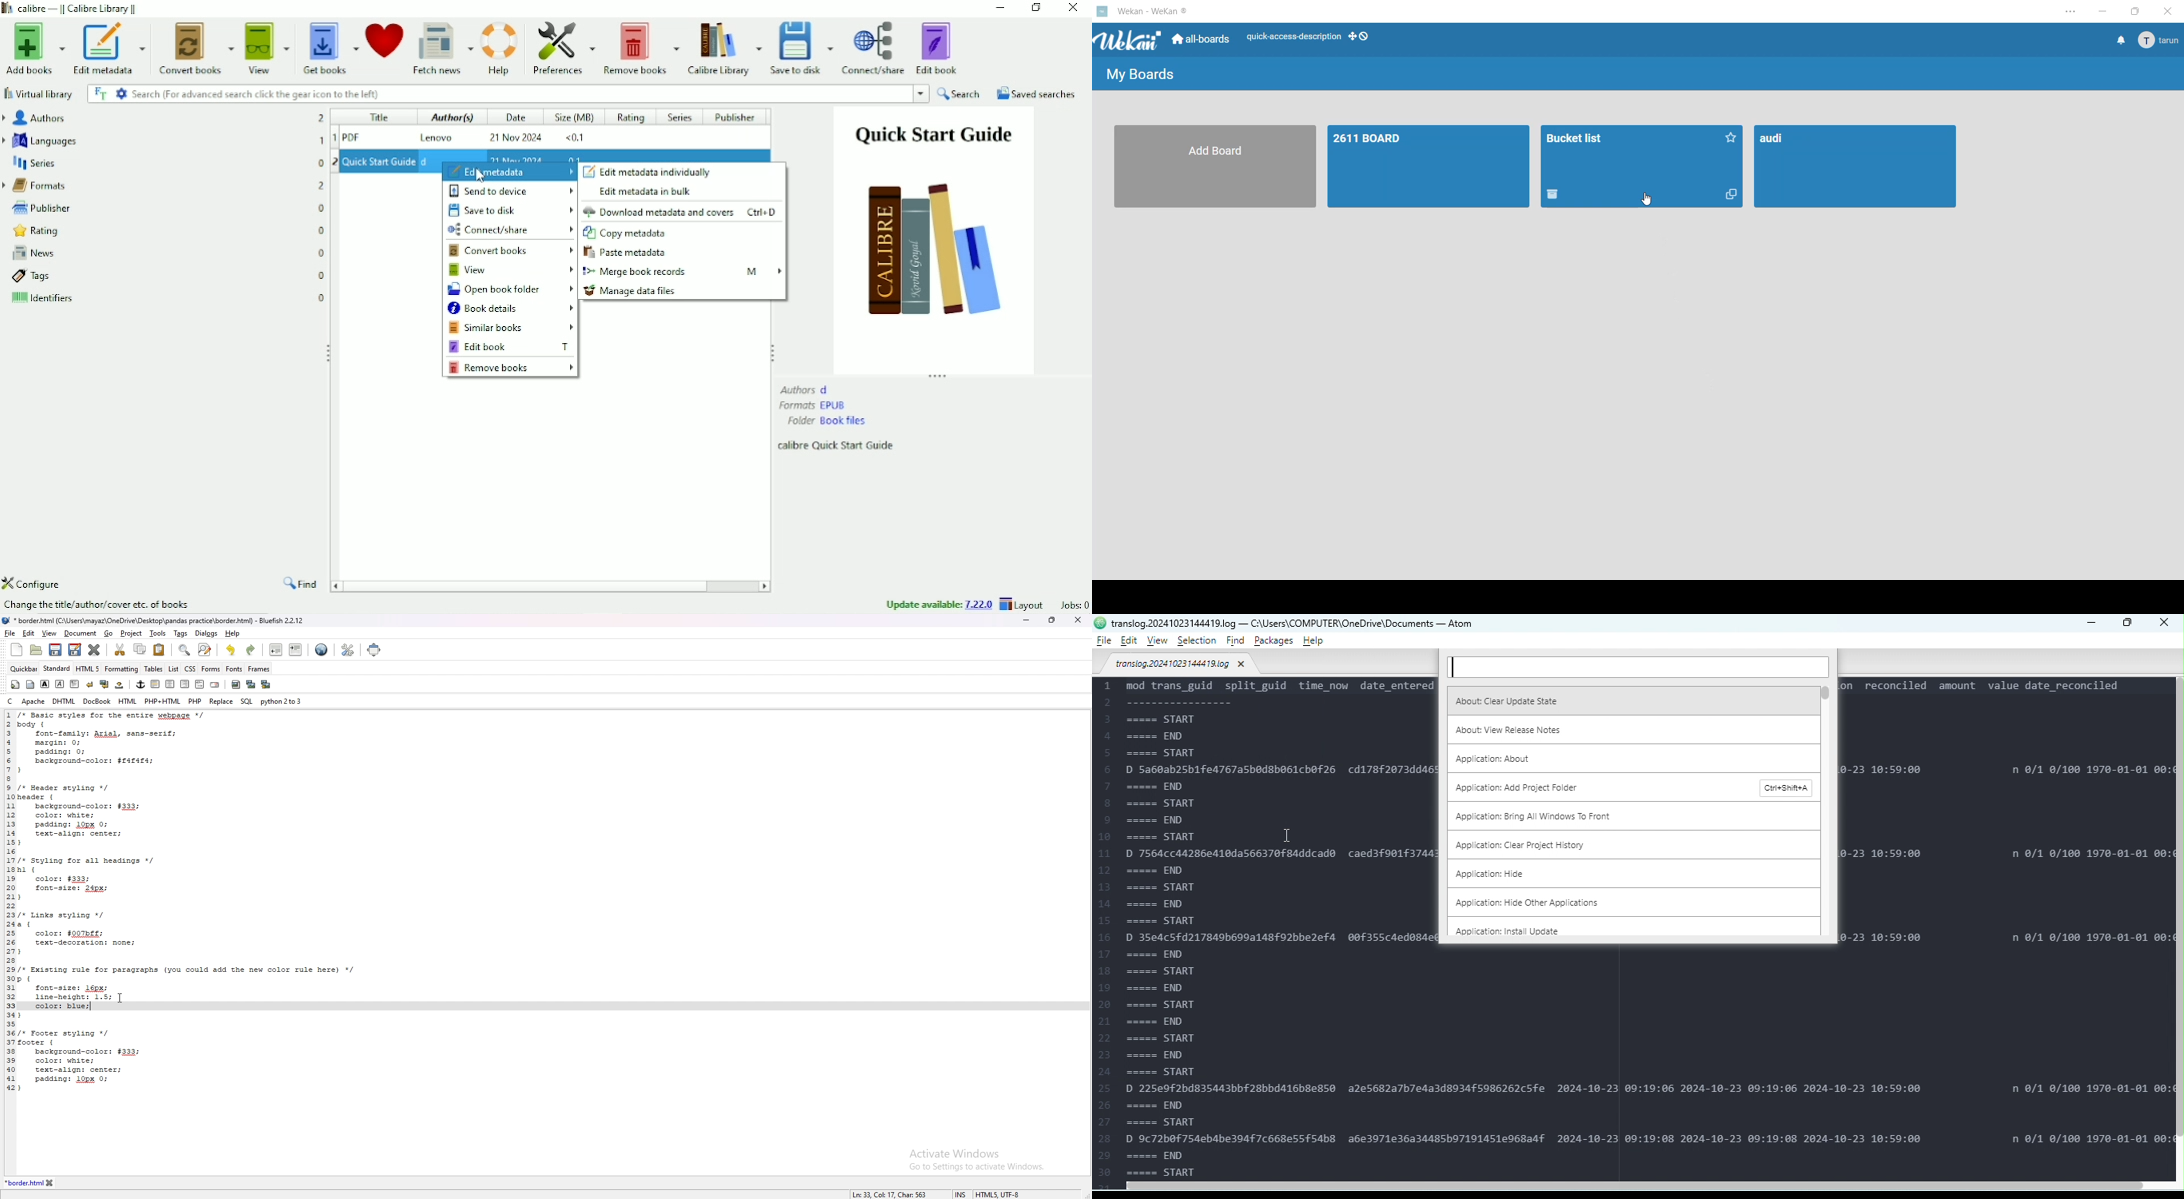  I want to click on Find, so click(1237, 642).